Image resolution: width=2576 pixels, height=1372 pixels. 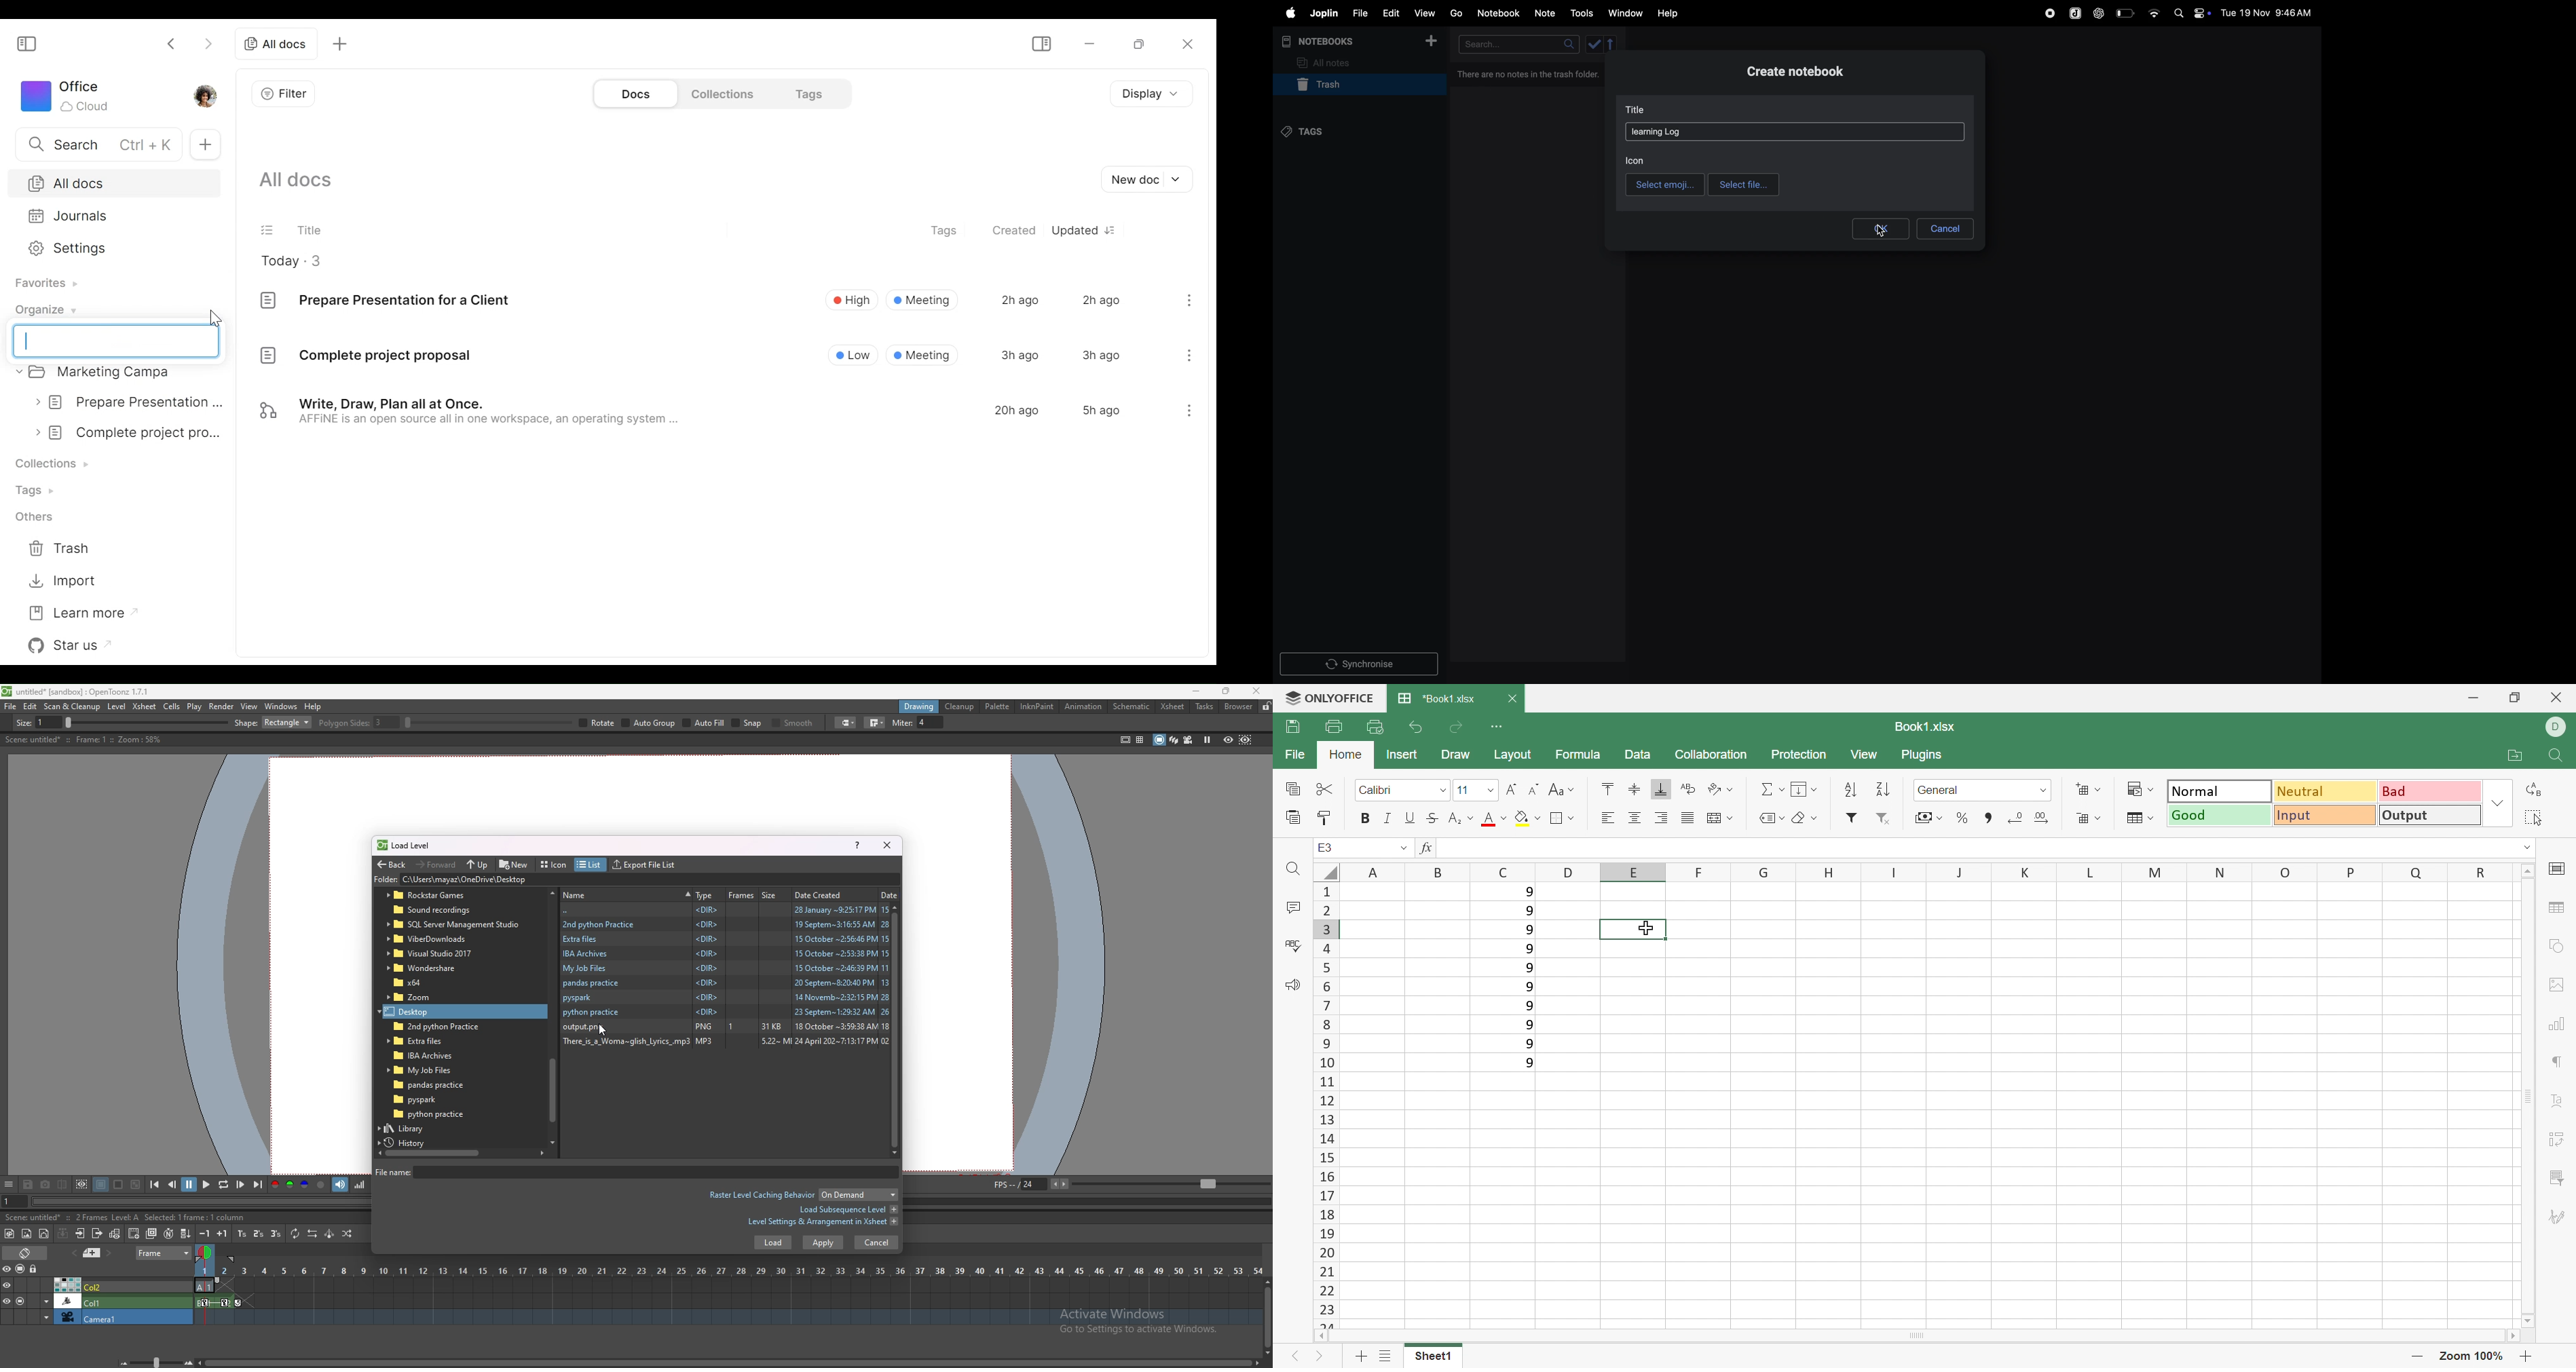 What do you see at coordinates (2558, 871) in the screenshot?
I see `cell settings` at bounding box center [2558, 871].